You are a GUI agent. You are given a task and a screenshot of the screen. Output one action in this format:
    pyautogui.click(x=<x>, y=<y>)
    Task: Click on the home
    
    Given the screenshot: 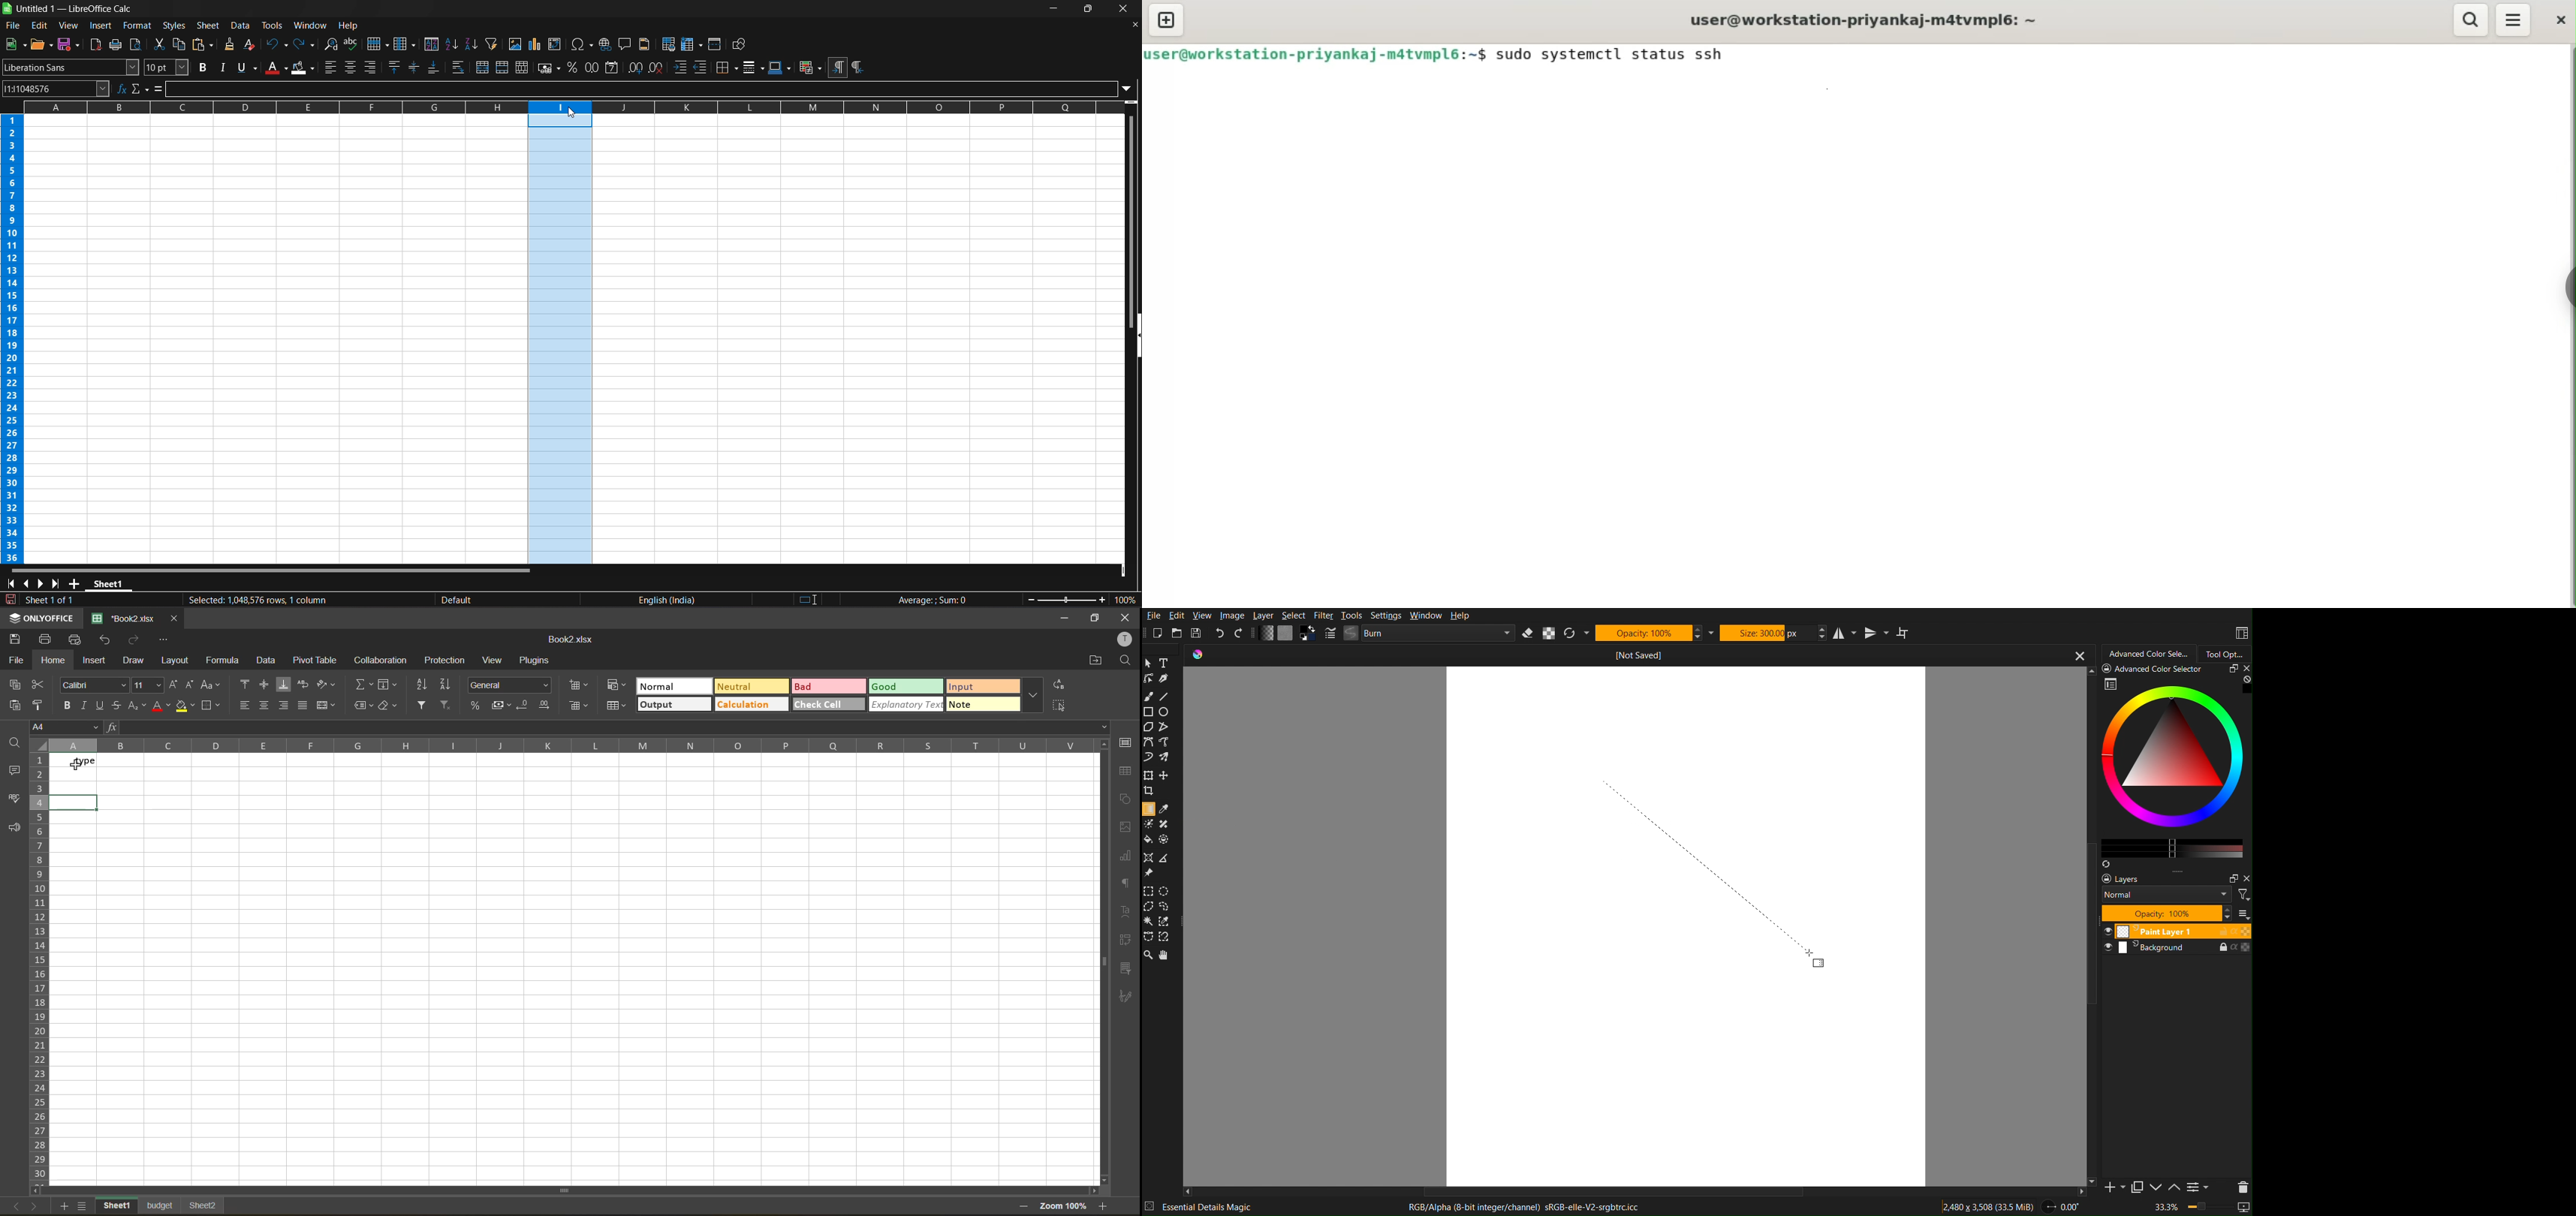 What is the action you would take?
    pyautogui.click(x=53, y=659)
    